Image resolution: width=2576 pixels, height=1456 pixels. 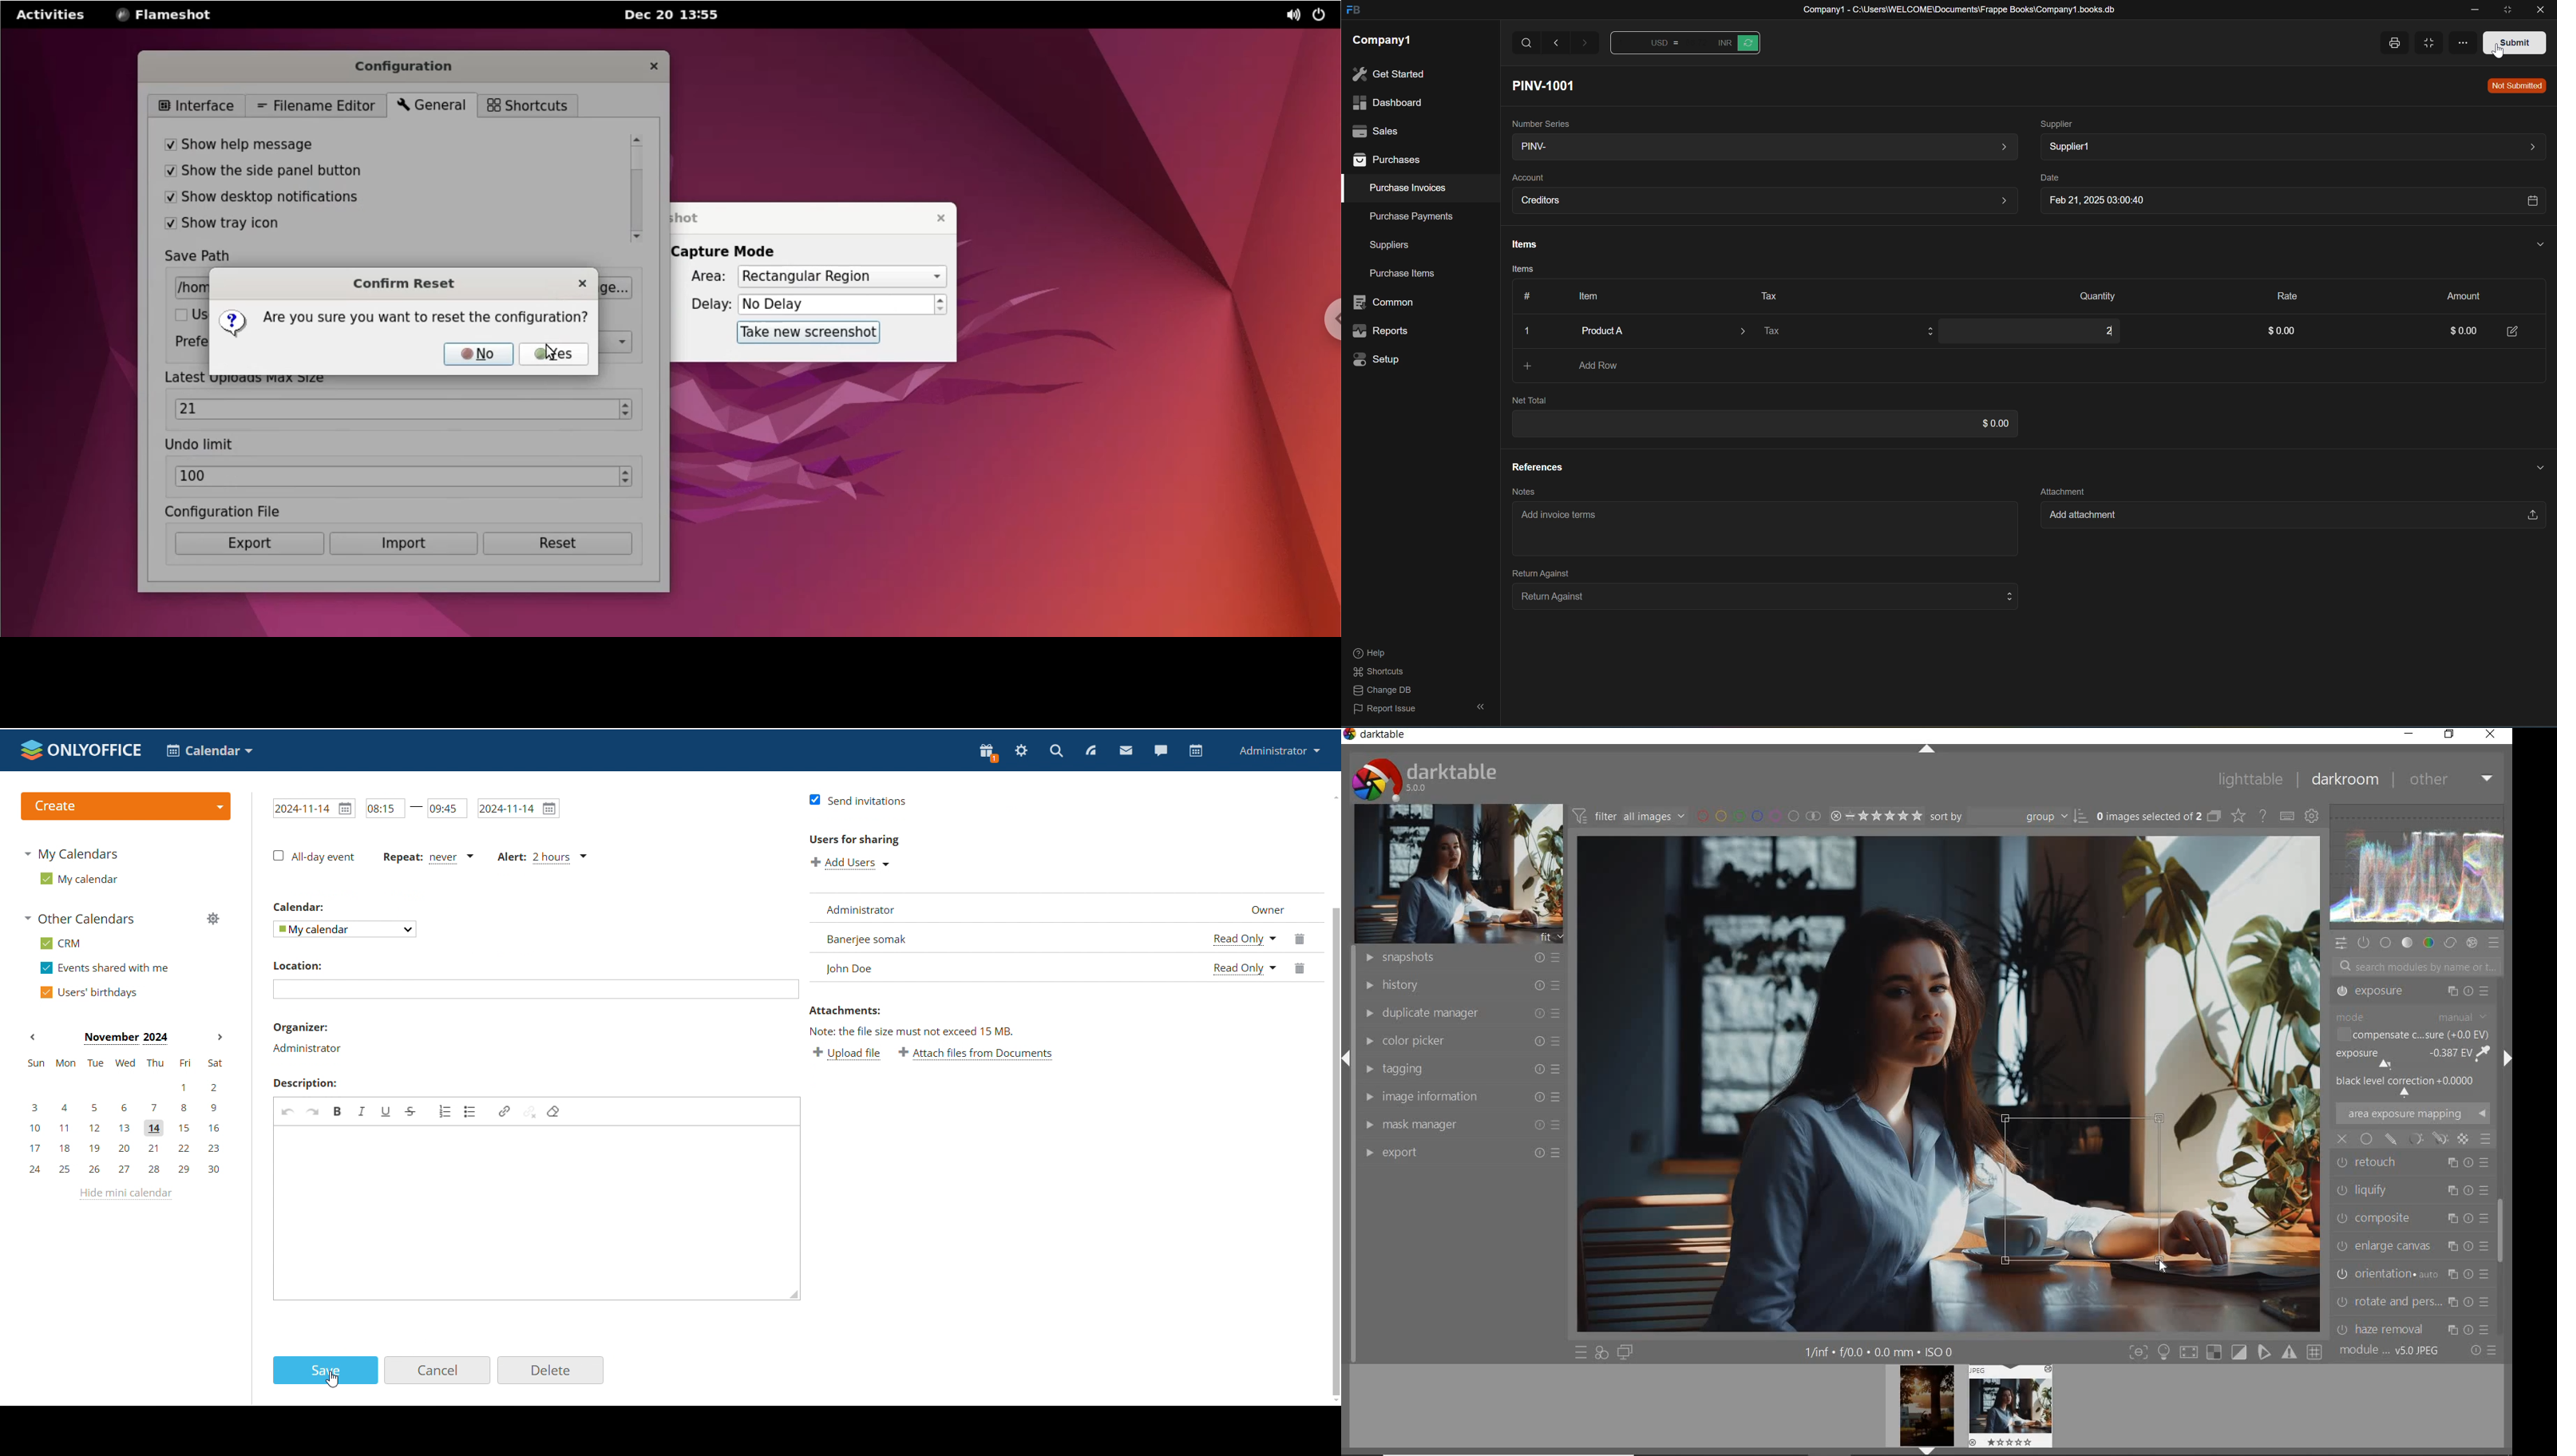 What do you see at coordinates (1586, 45) in the screenshot?
I see `Forward` at bounding box center [1586, 45].